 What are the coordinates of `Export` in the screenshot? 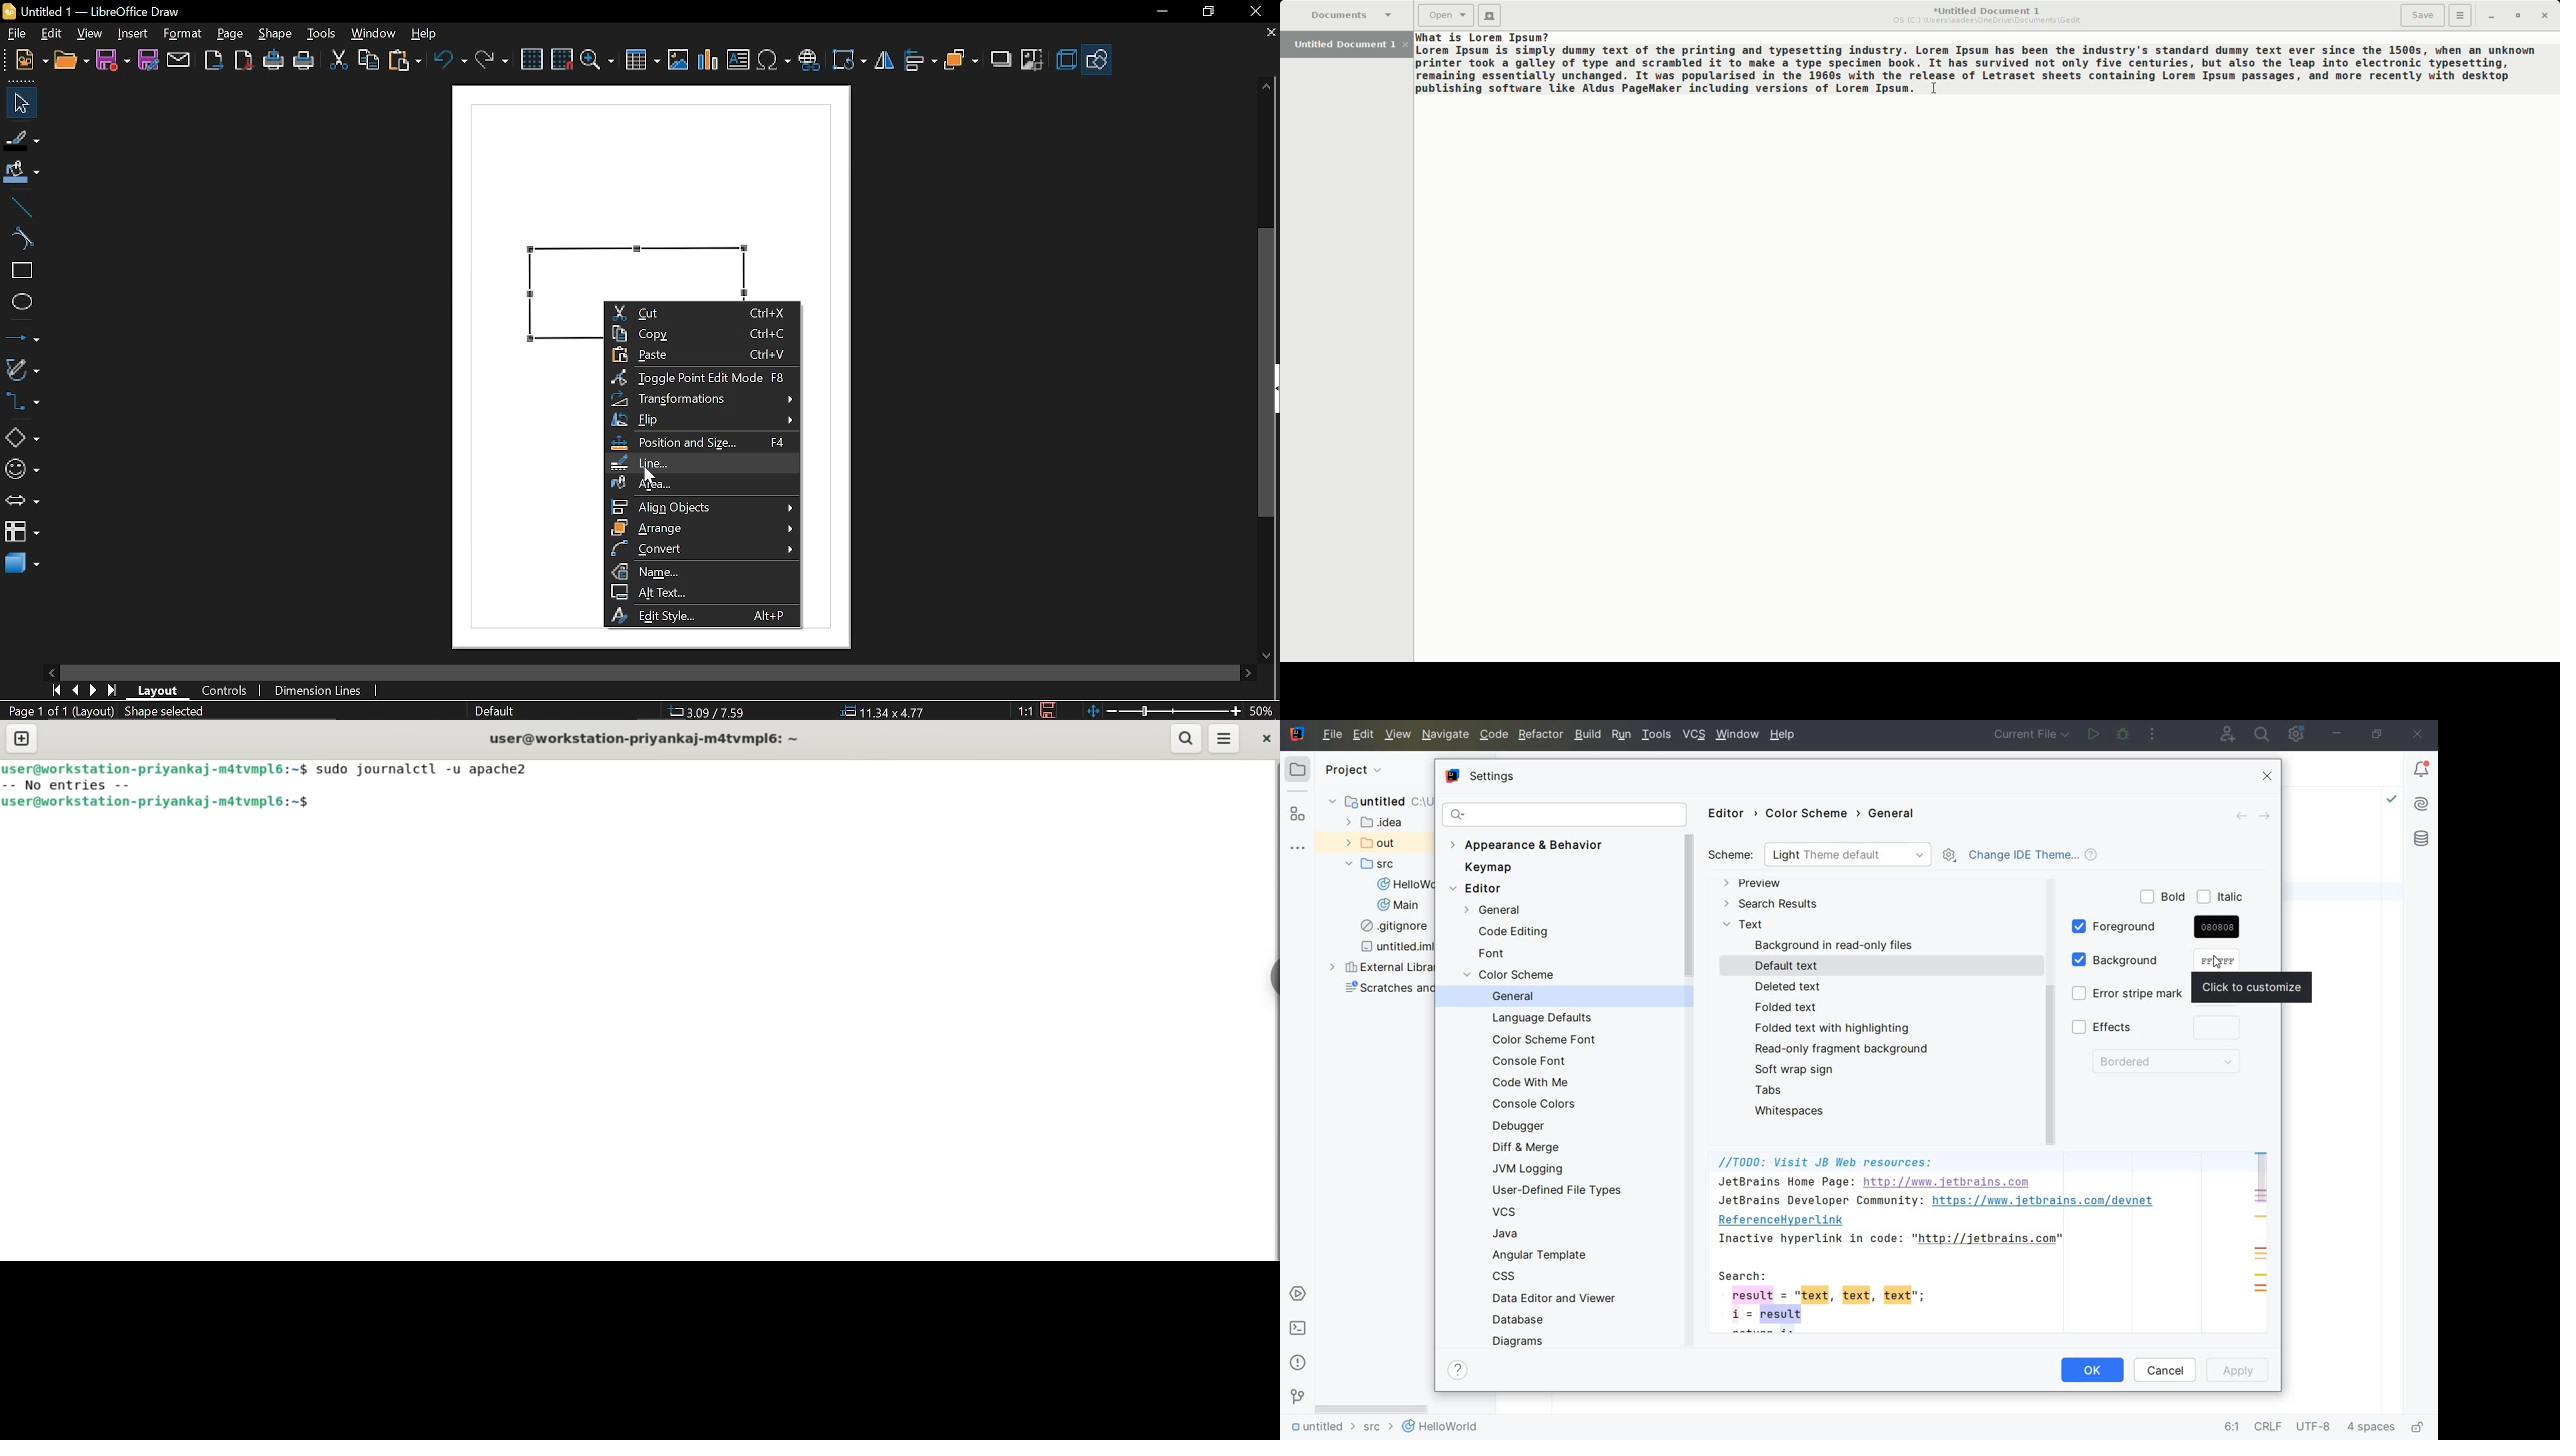 It's located at (214, 60).